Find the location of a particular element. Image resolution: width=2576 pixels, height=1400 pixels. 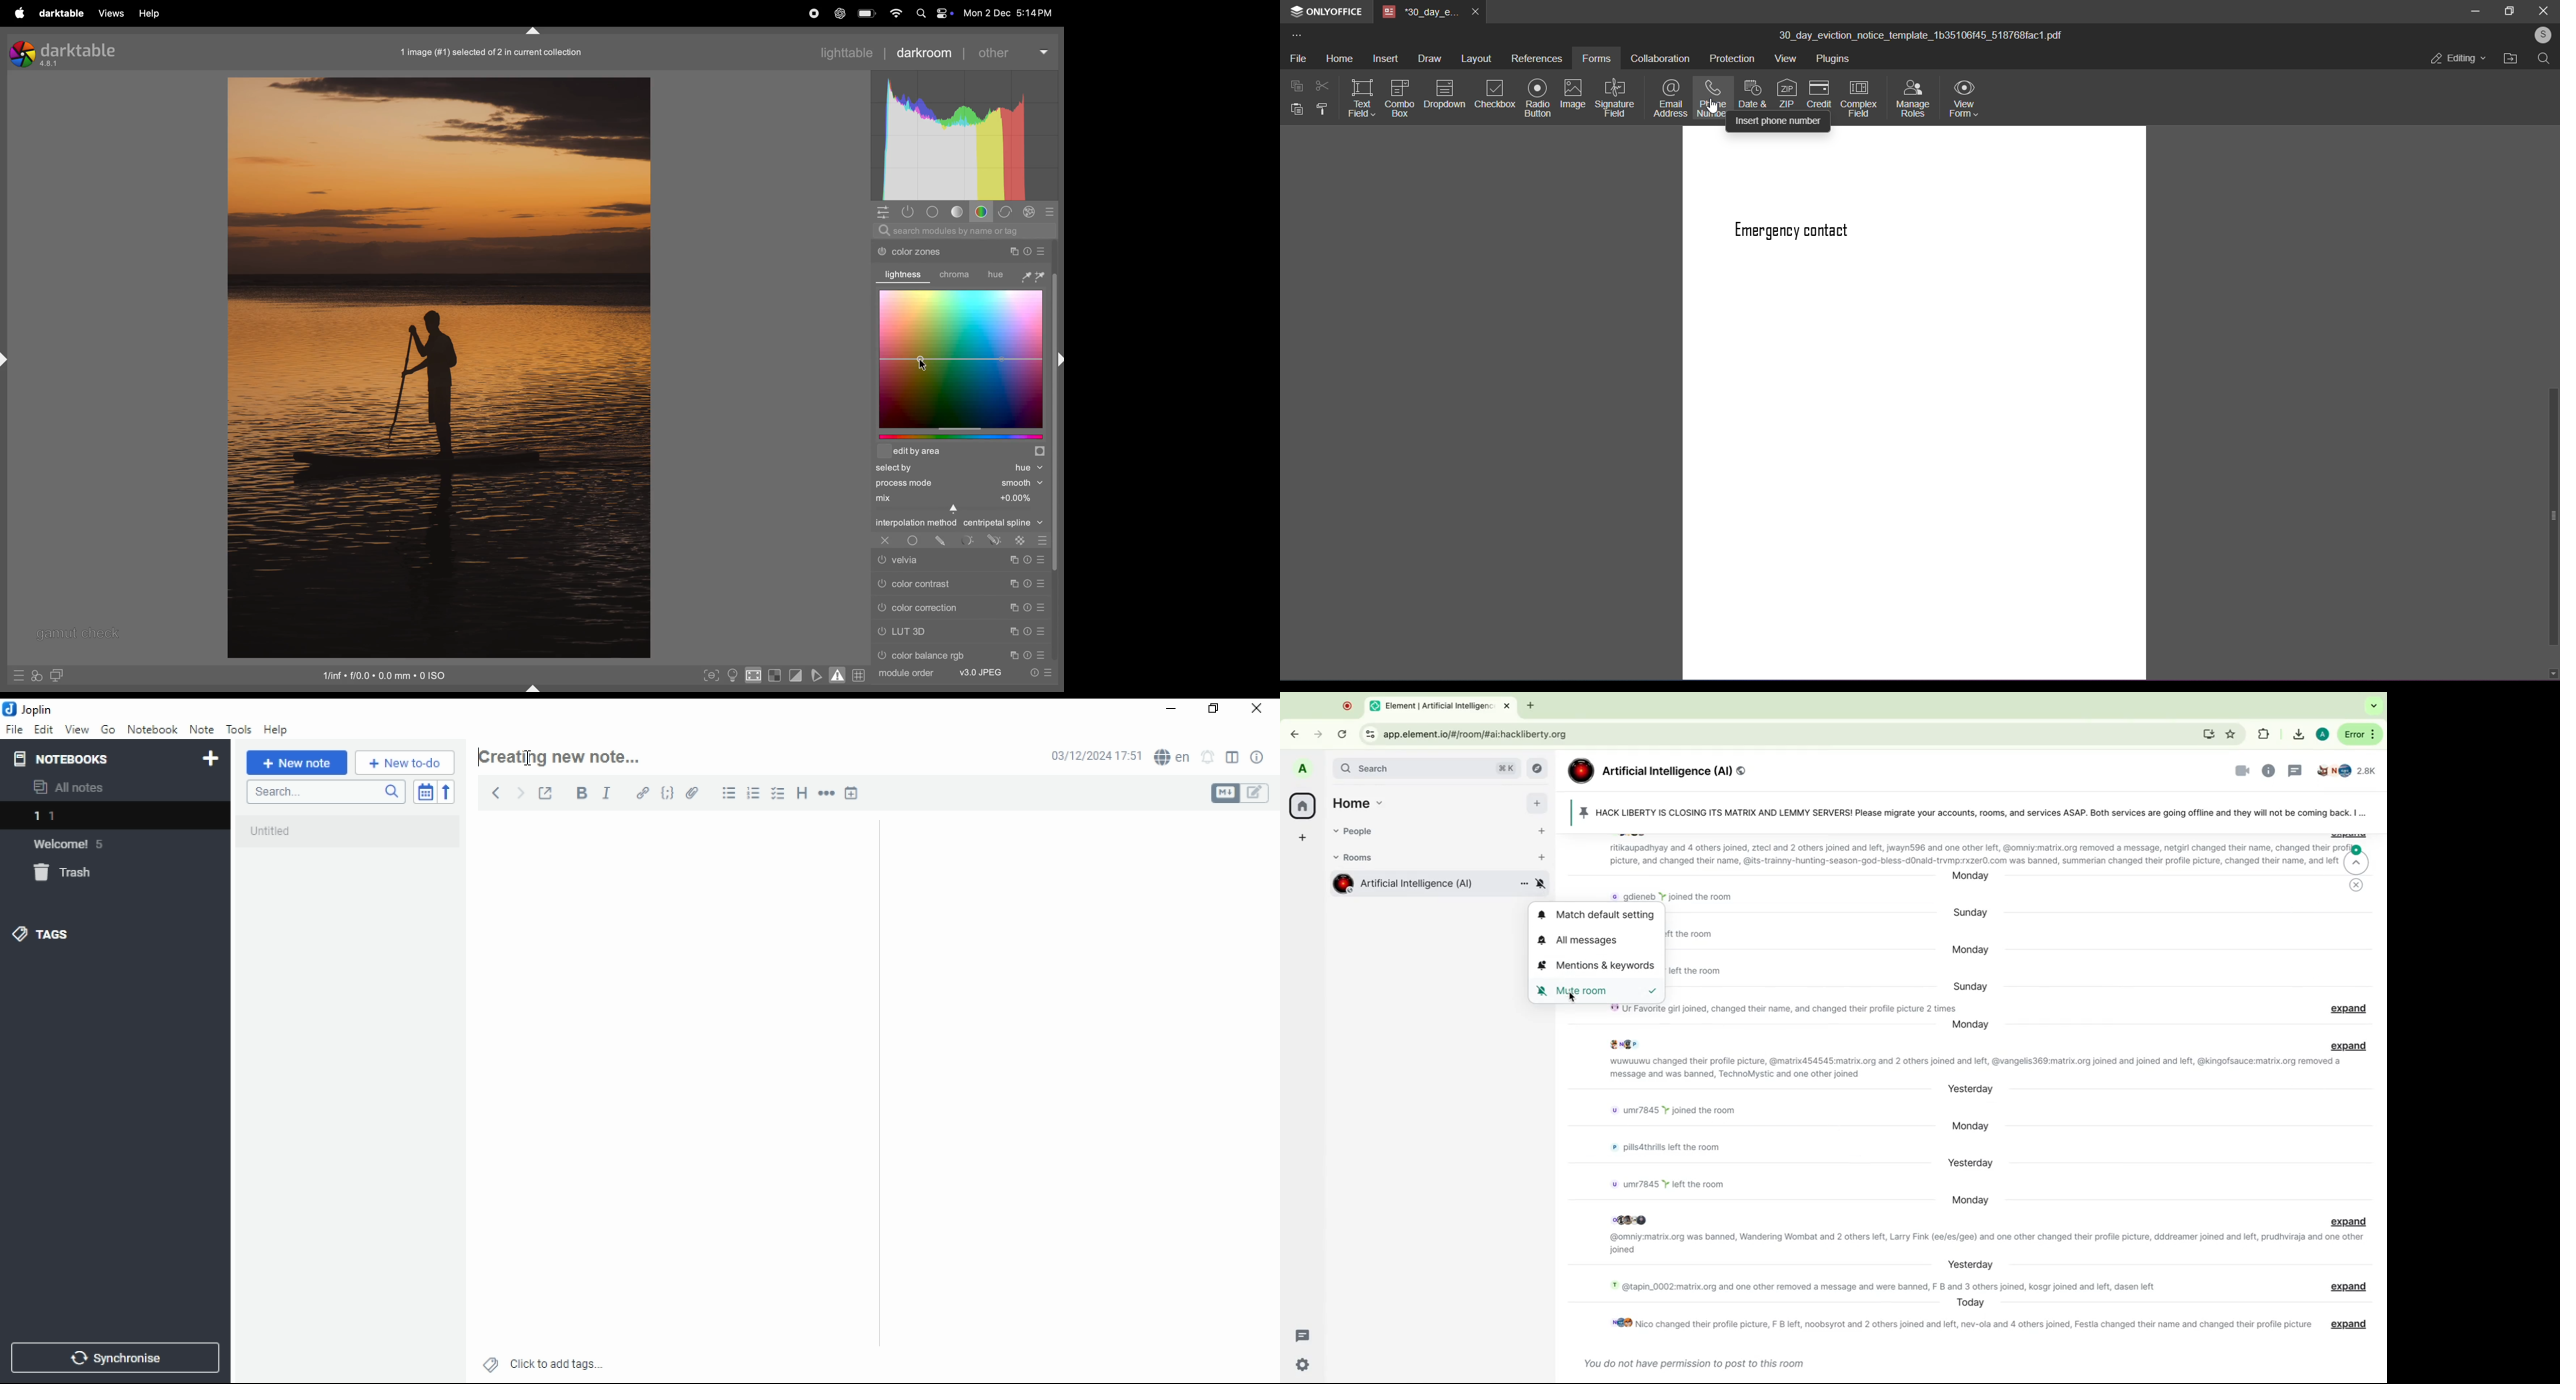

attach file is located at coordinates (695, 792).